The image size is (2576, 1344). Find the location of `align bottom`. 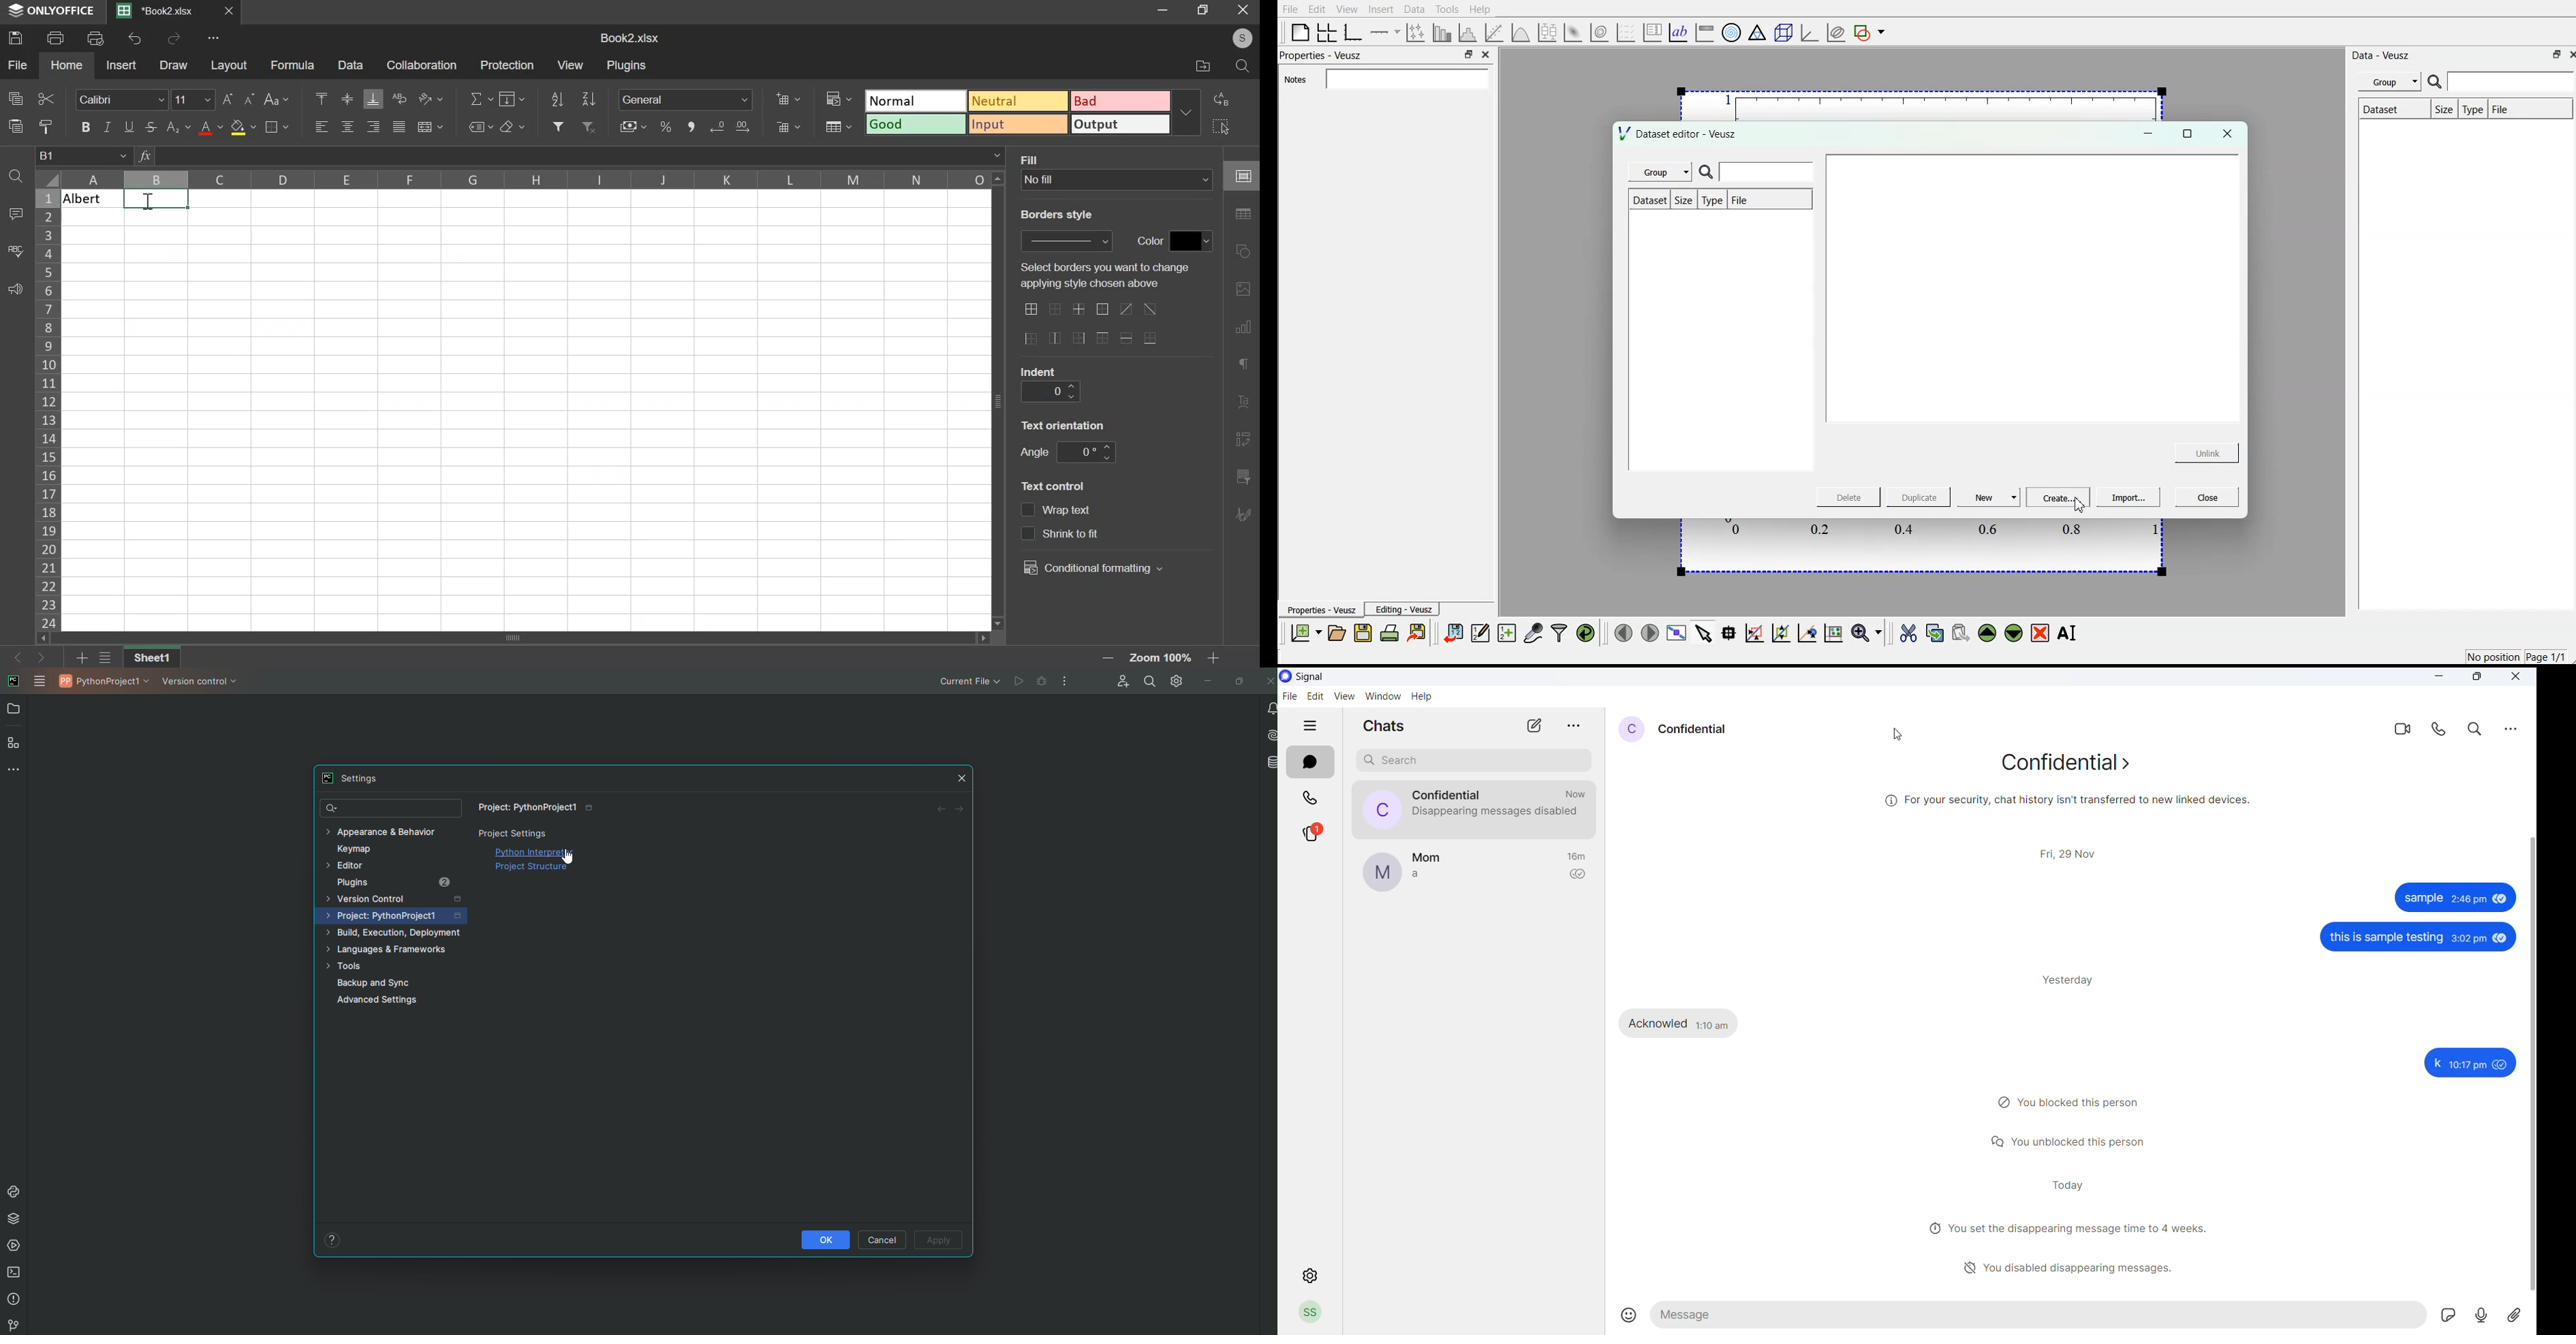

align bottom is located at coordinates (375, 99).